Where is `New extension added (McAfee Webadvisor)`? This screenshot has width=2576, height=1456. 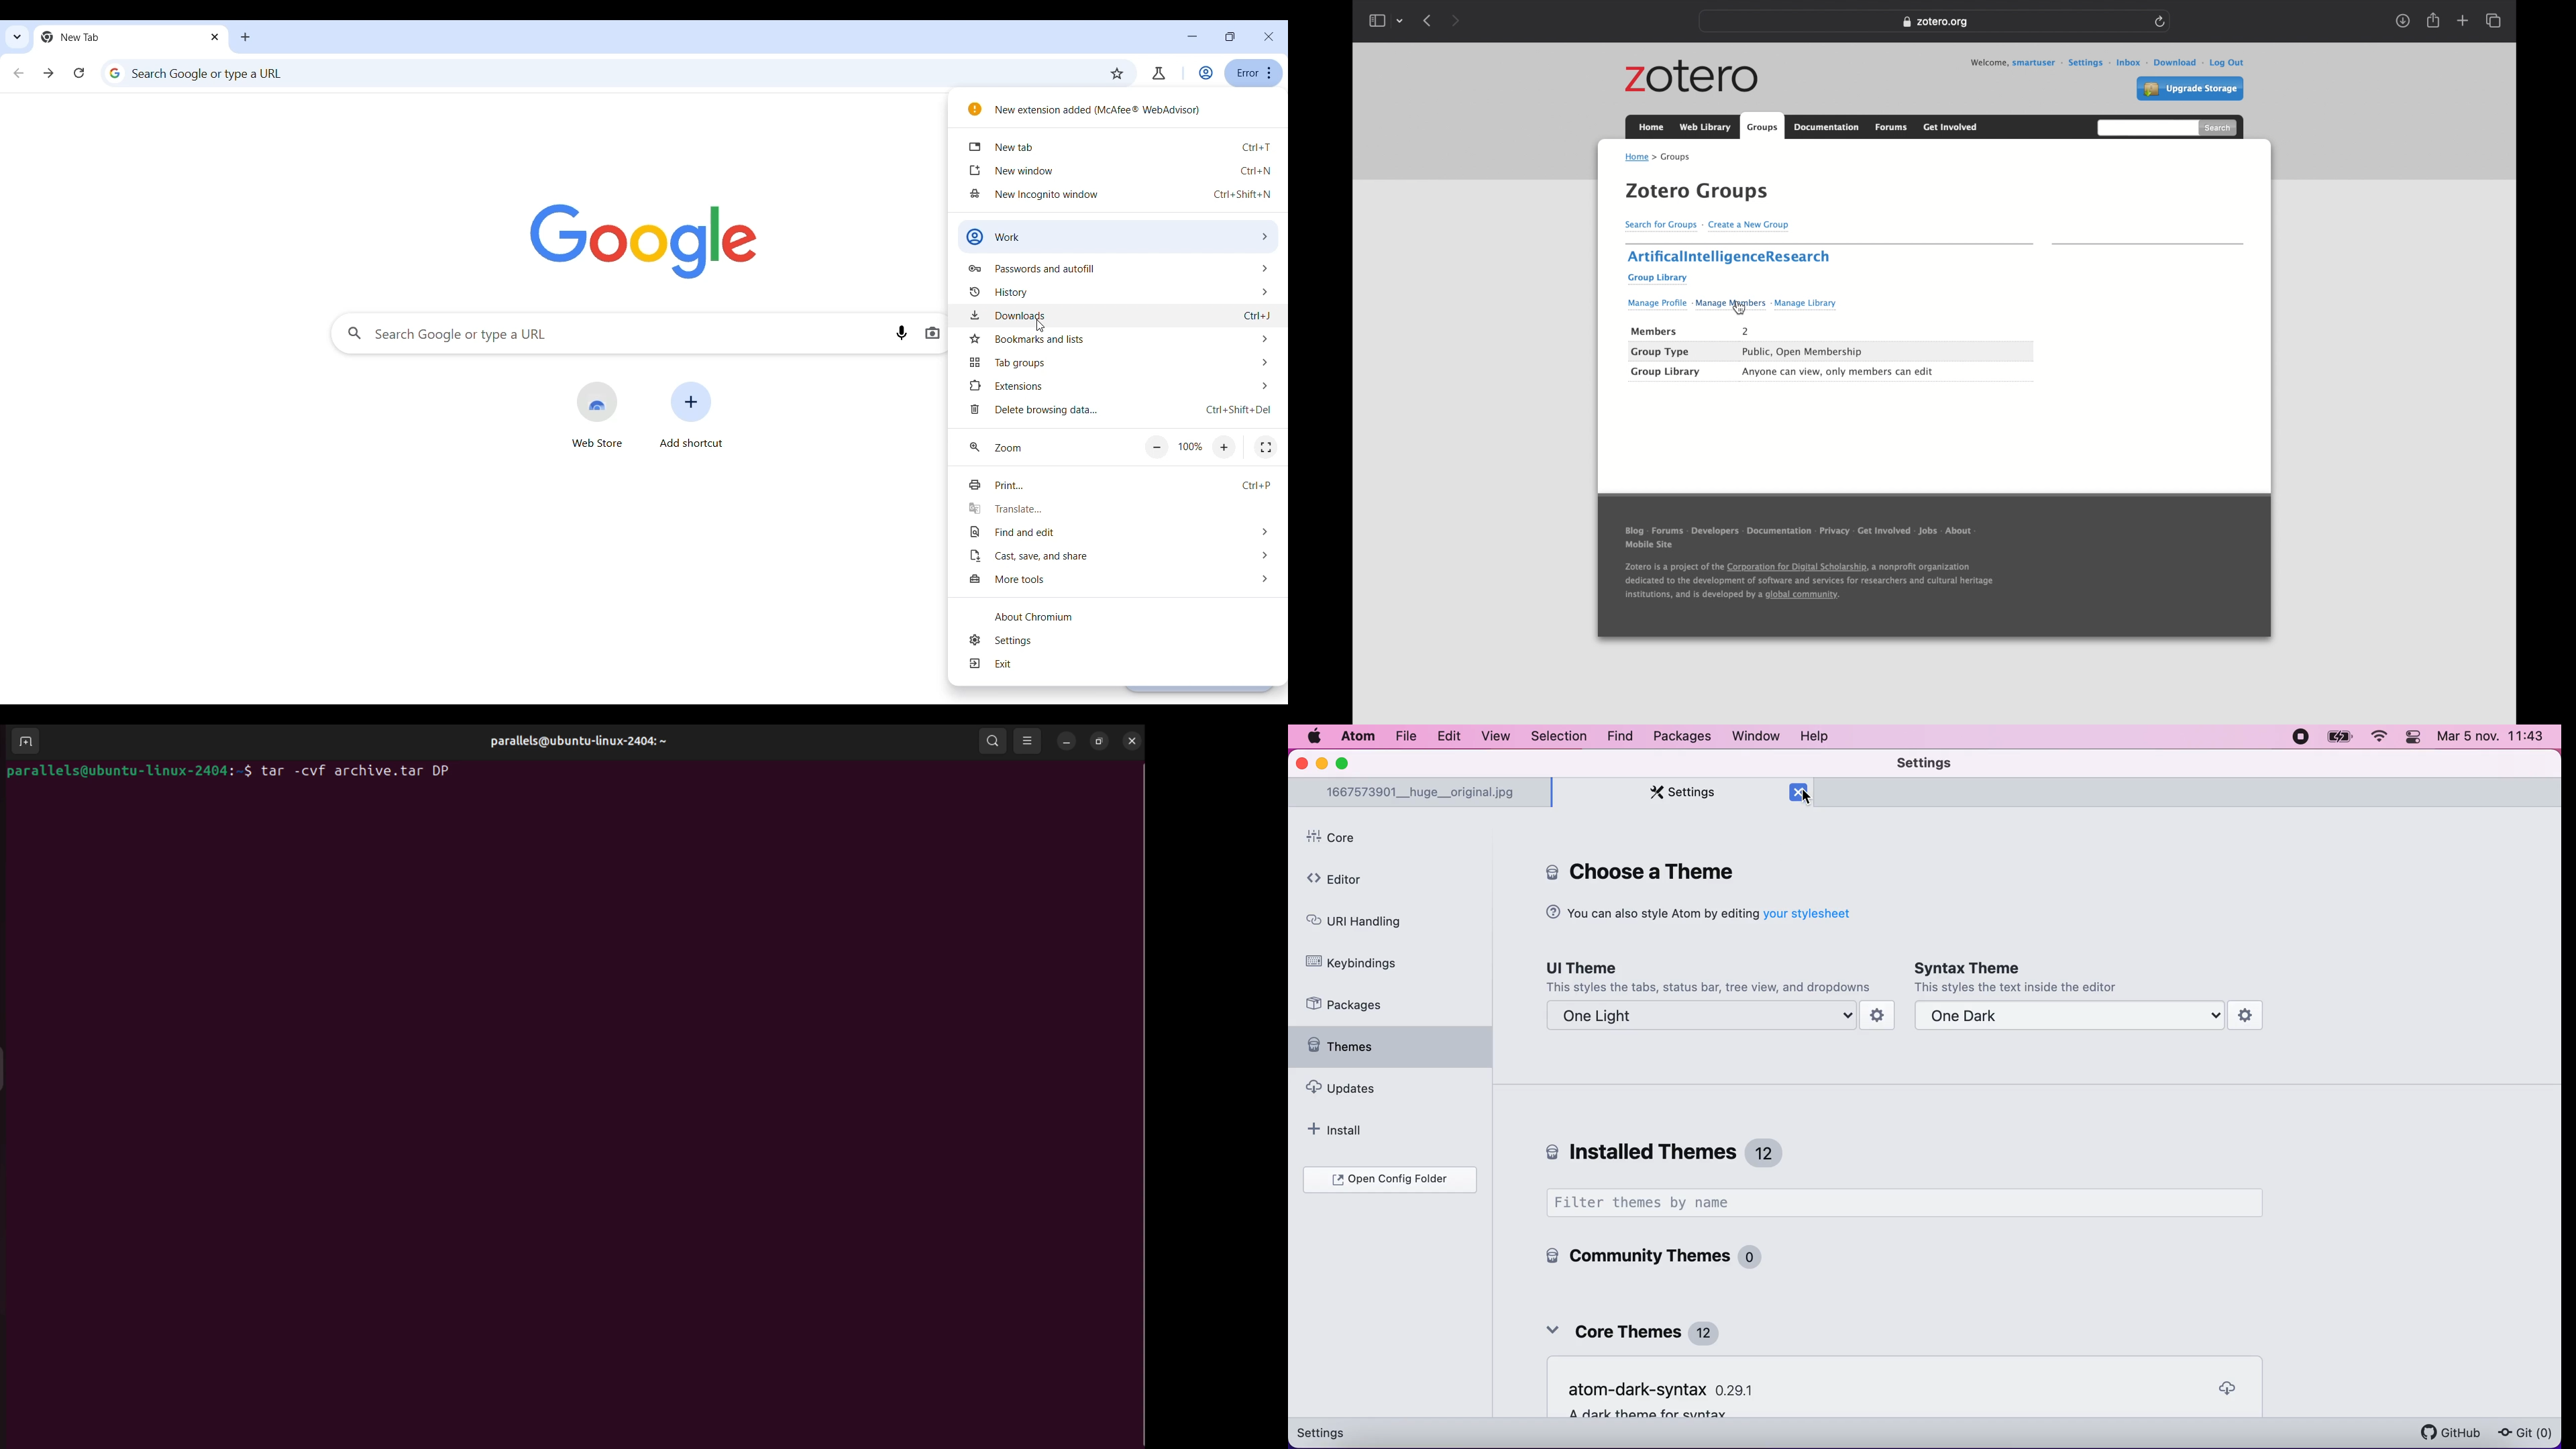 New extension added (McAfee Webadvisor) is located at coordinates (1118, 109).